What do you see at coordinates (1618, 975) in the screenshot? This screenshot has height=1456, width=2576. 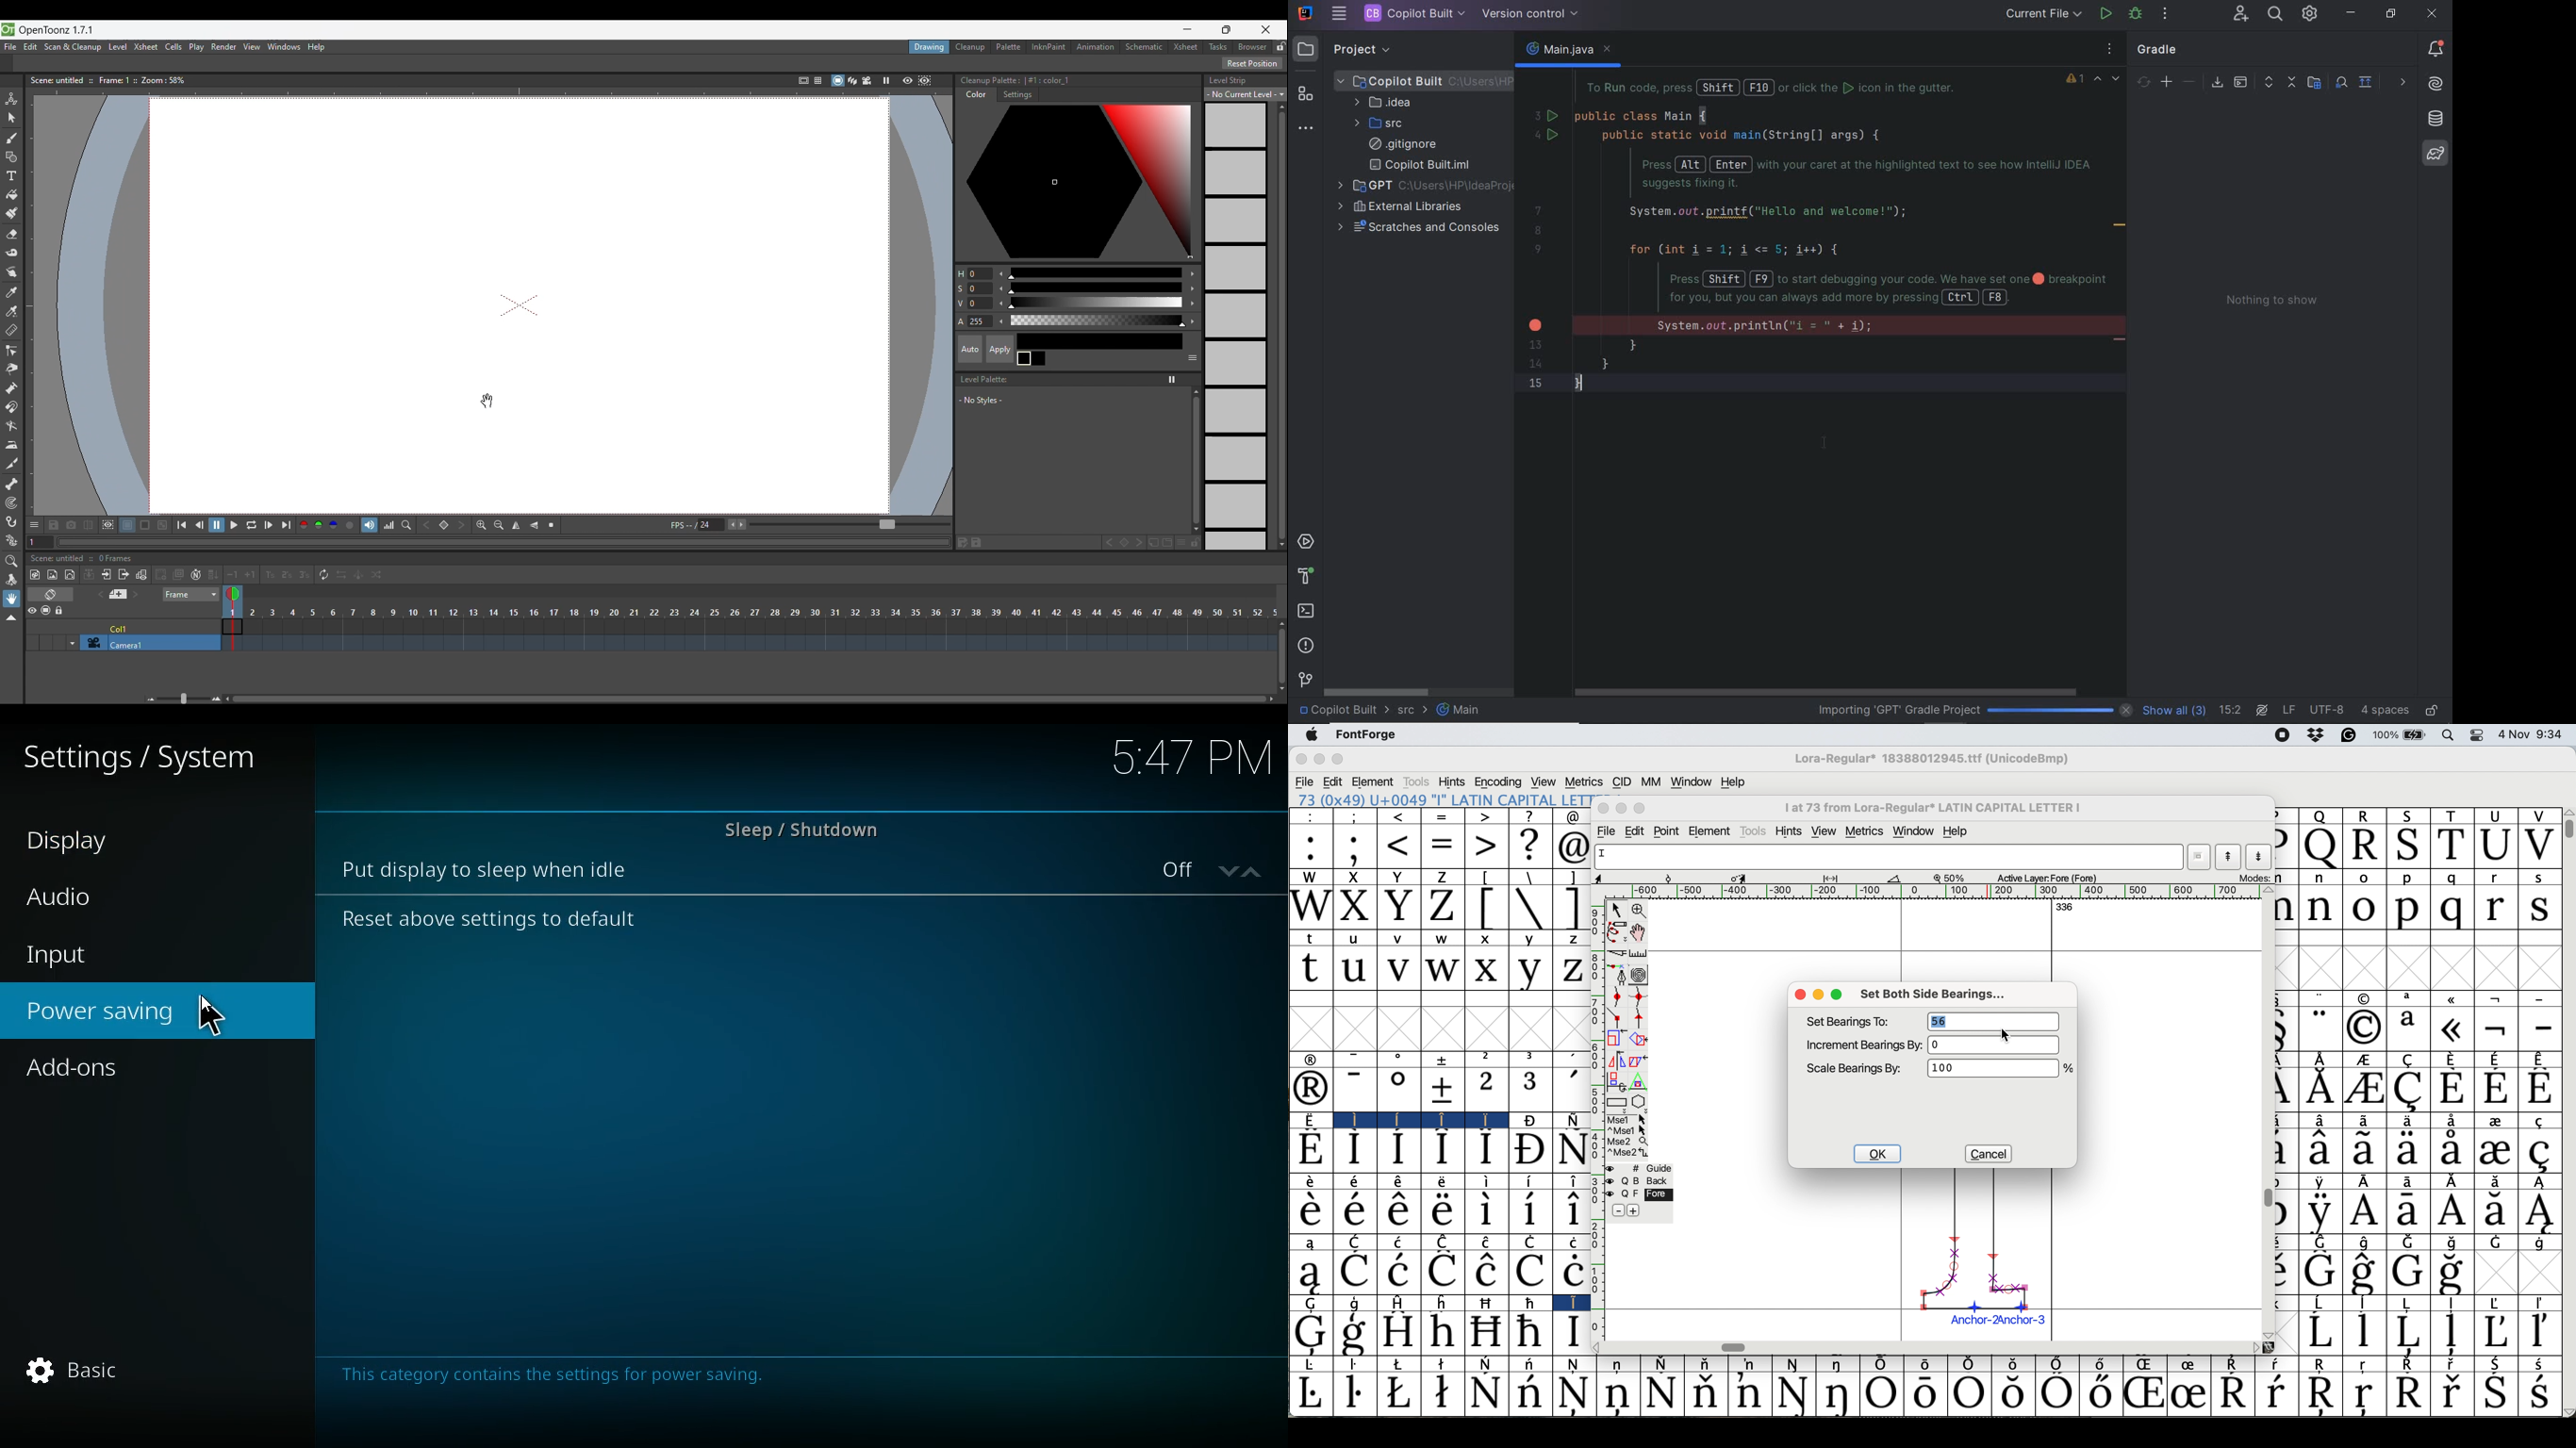 I see `add a point then drag out its central points` at bounding box center [1618, 975].